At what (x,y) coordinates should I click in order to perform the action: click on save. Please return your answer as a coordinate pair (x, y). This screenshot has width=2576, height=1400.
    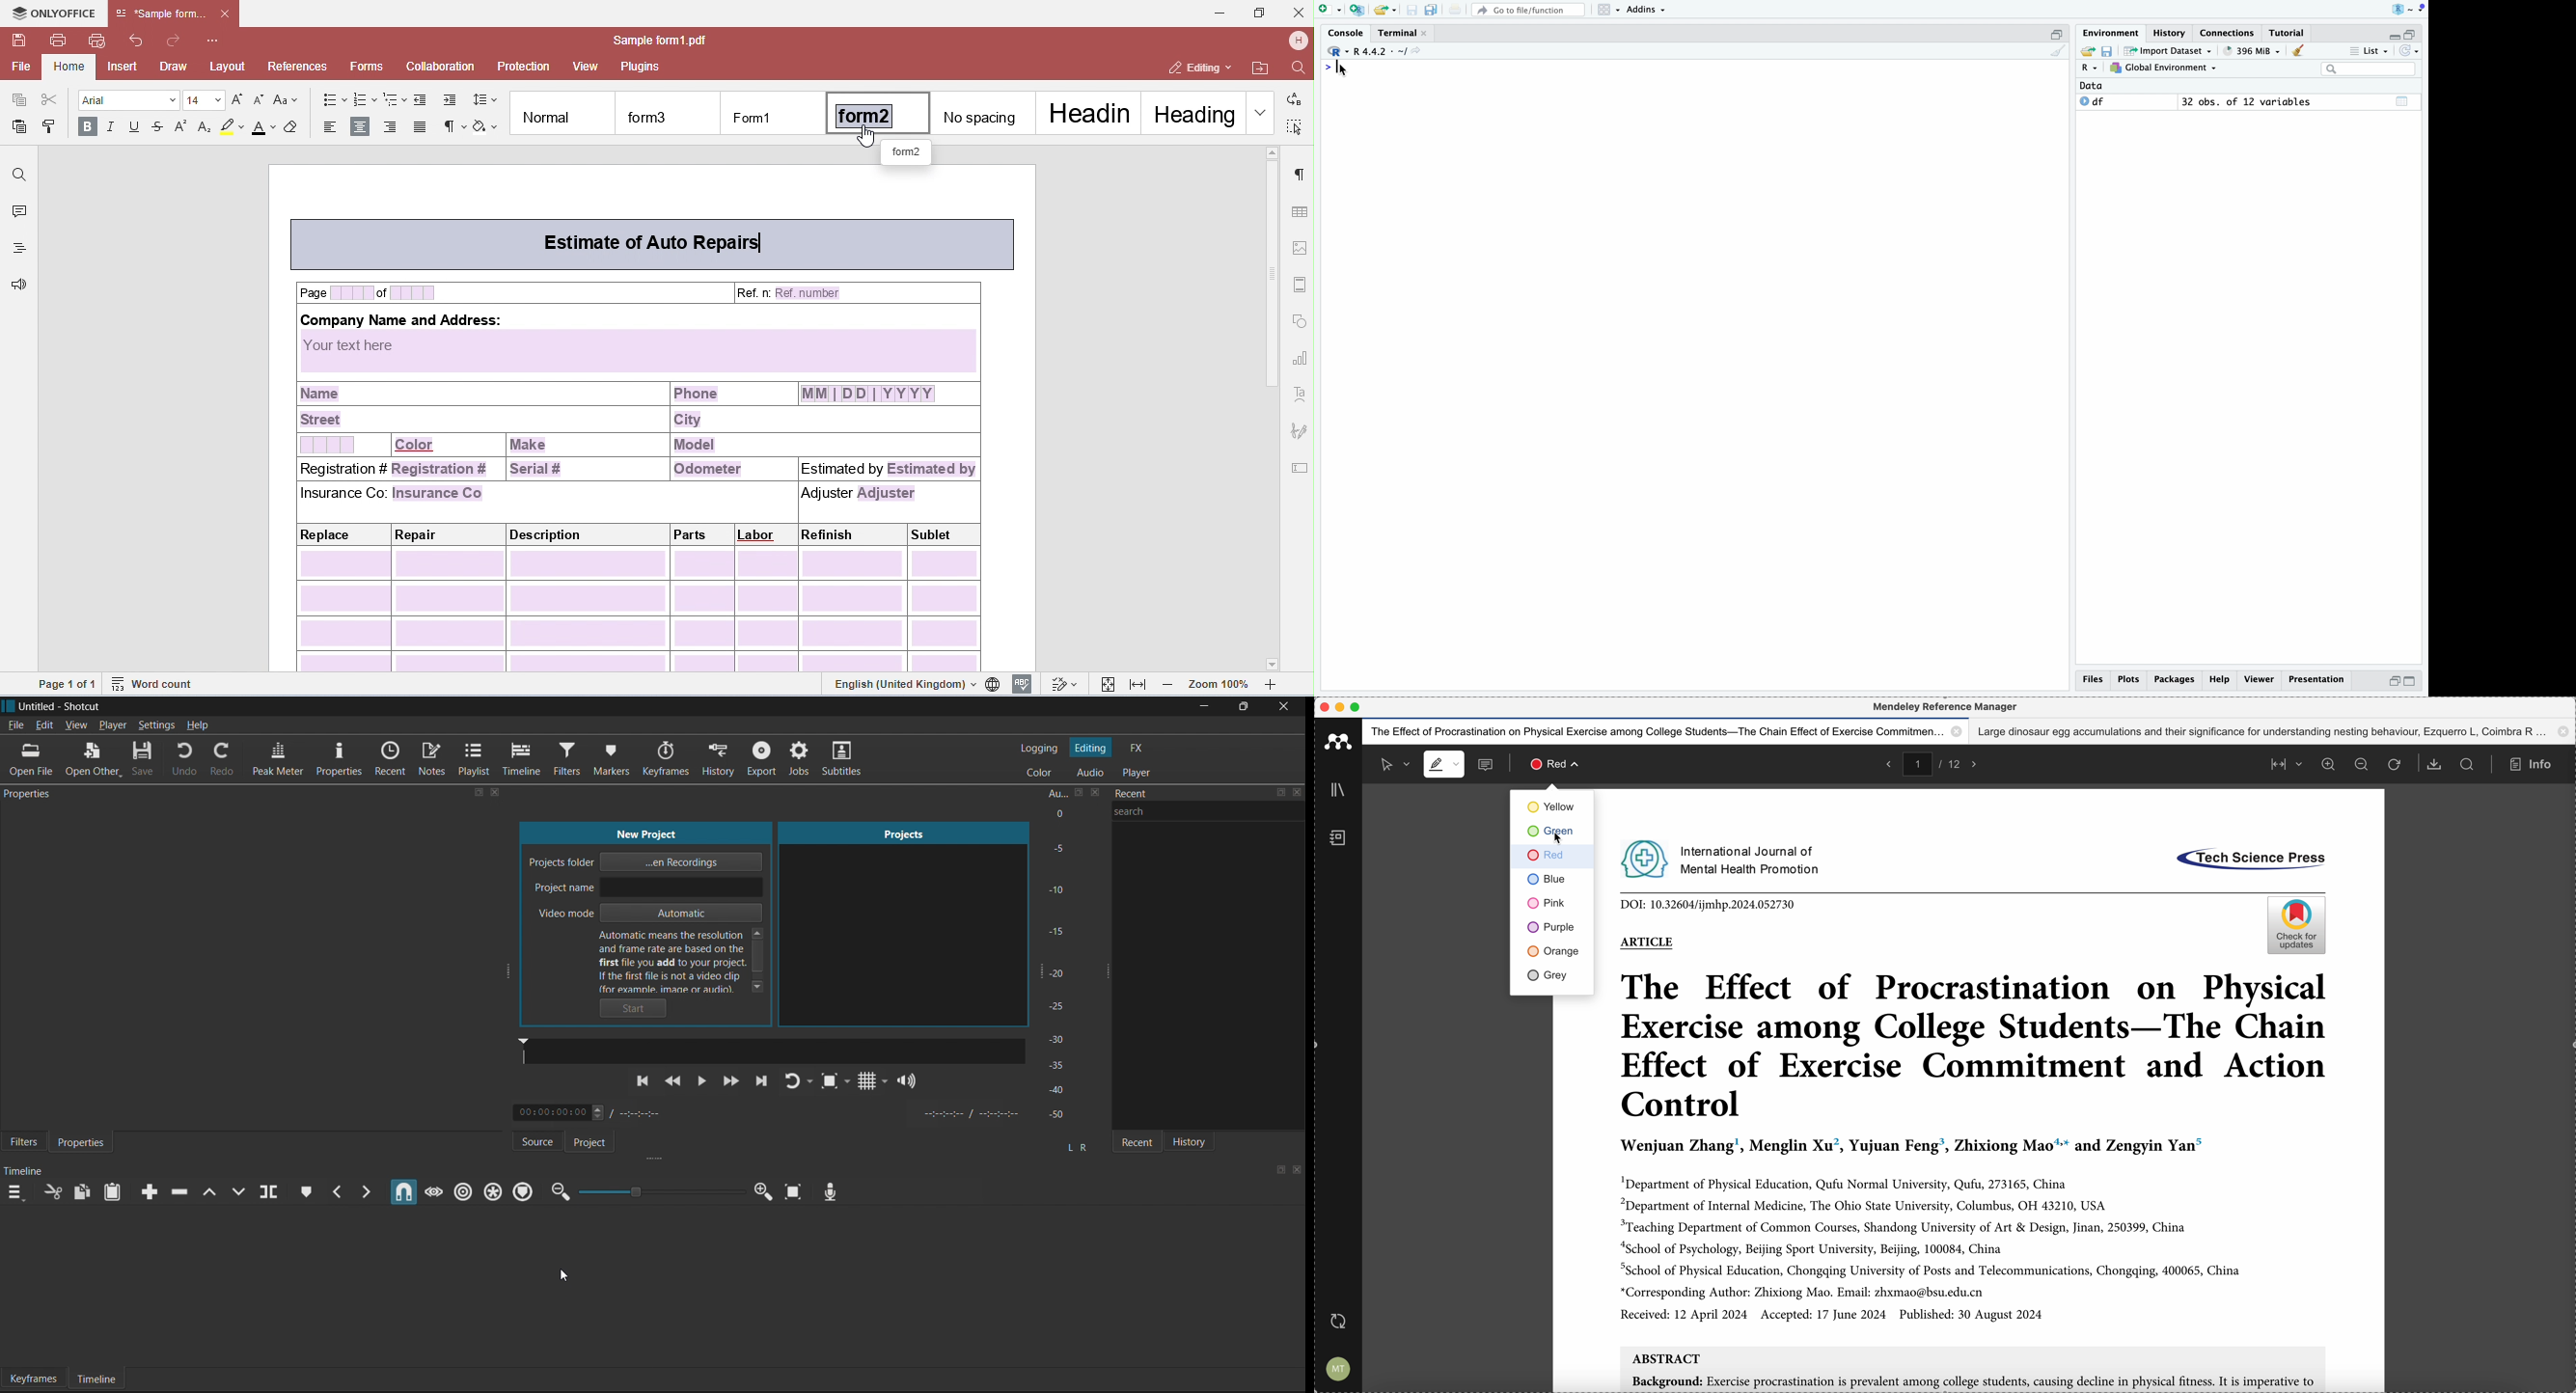
    Looking at the image, I should click on (2107, 51).